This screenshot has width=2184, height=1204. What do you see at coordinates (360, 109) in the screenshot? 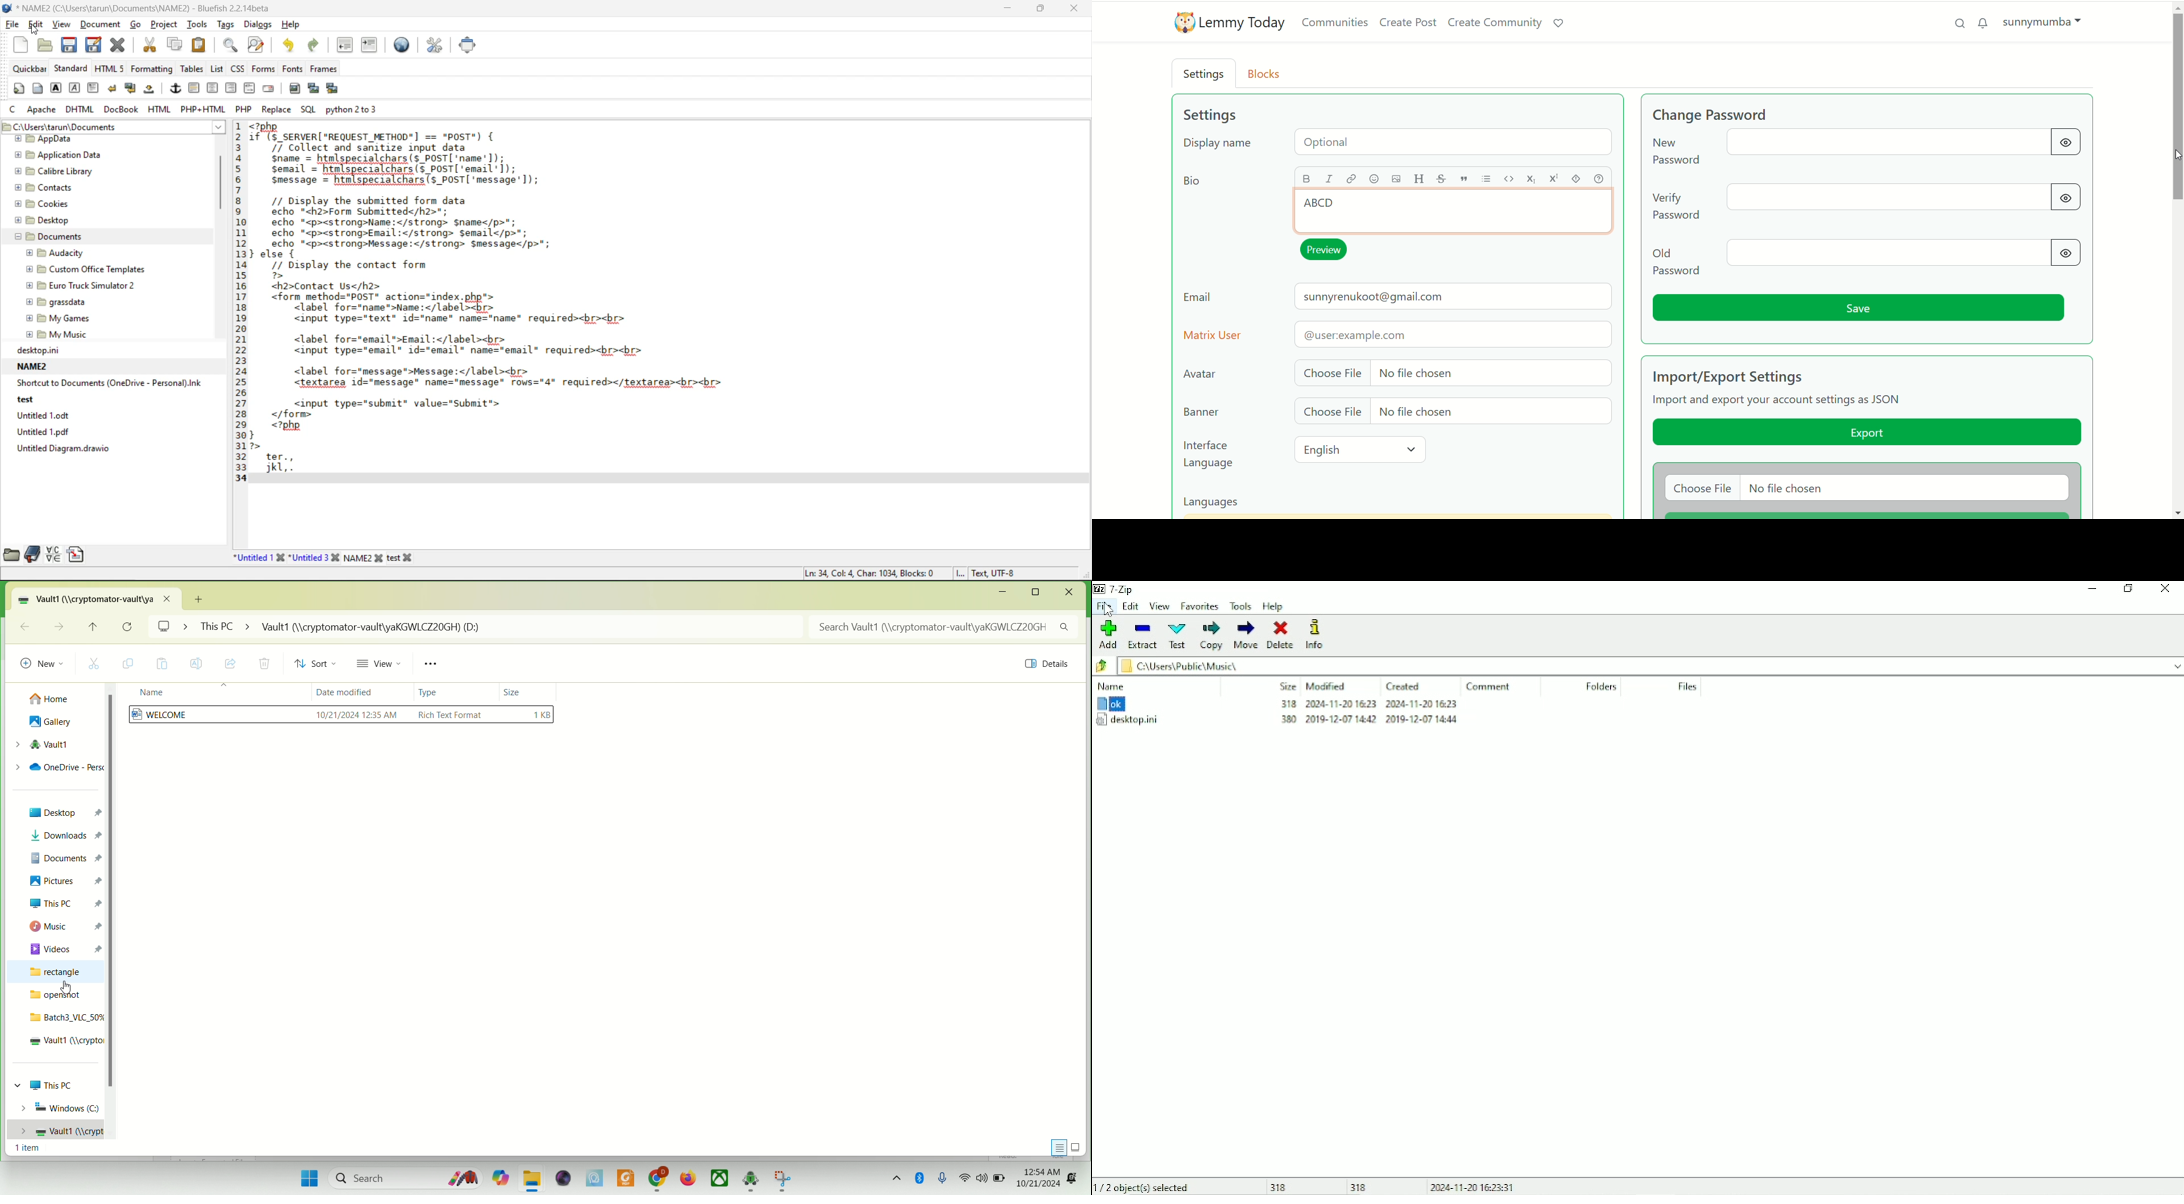
I see `python 2 to 3` at bounding box center [360, 109].